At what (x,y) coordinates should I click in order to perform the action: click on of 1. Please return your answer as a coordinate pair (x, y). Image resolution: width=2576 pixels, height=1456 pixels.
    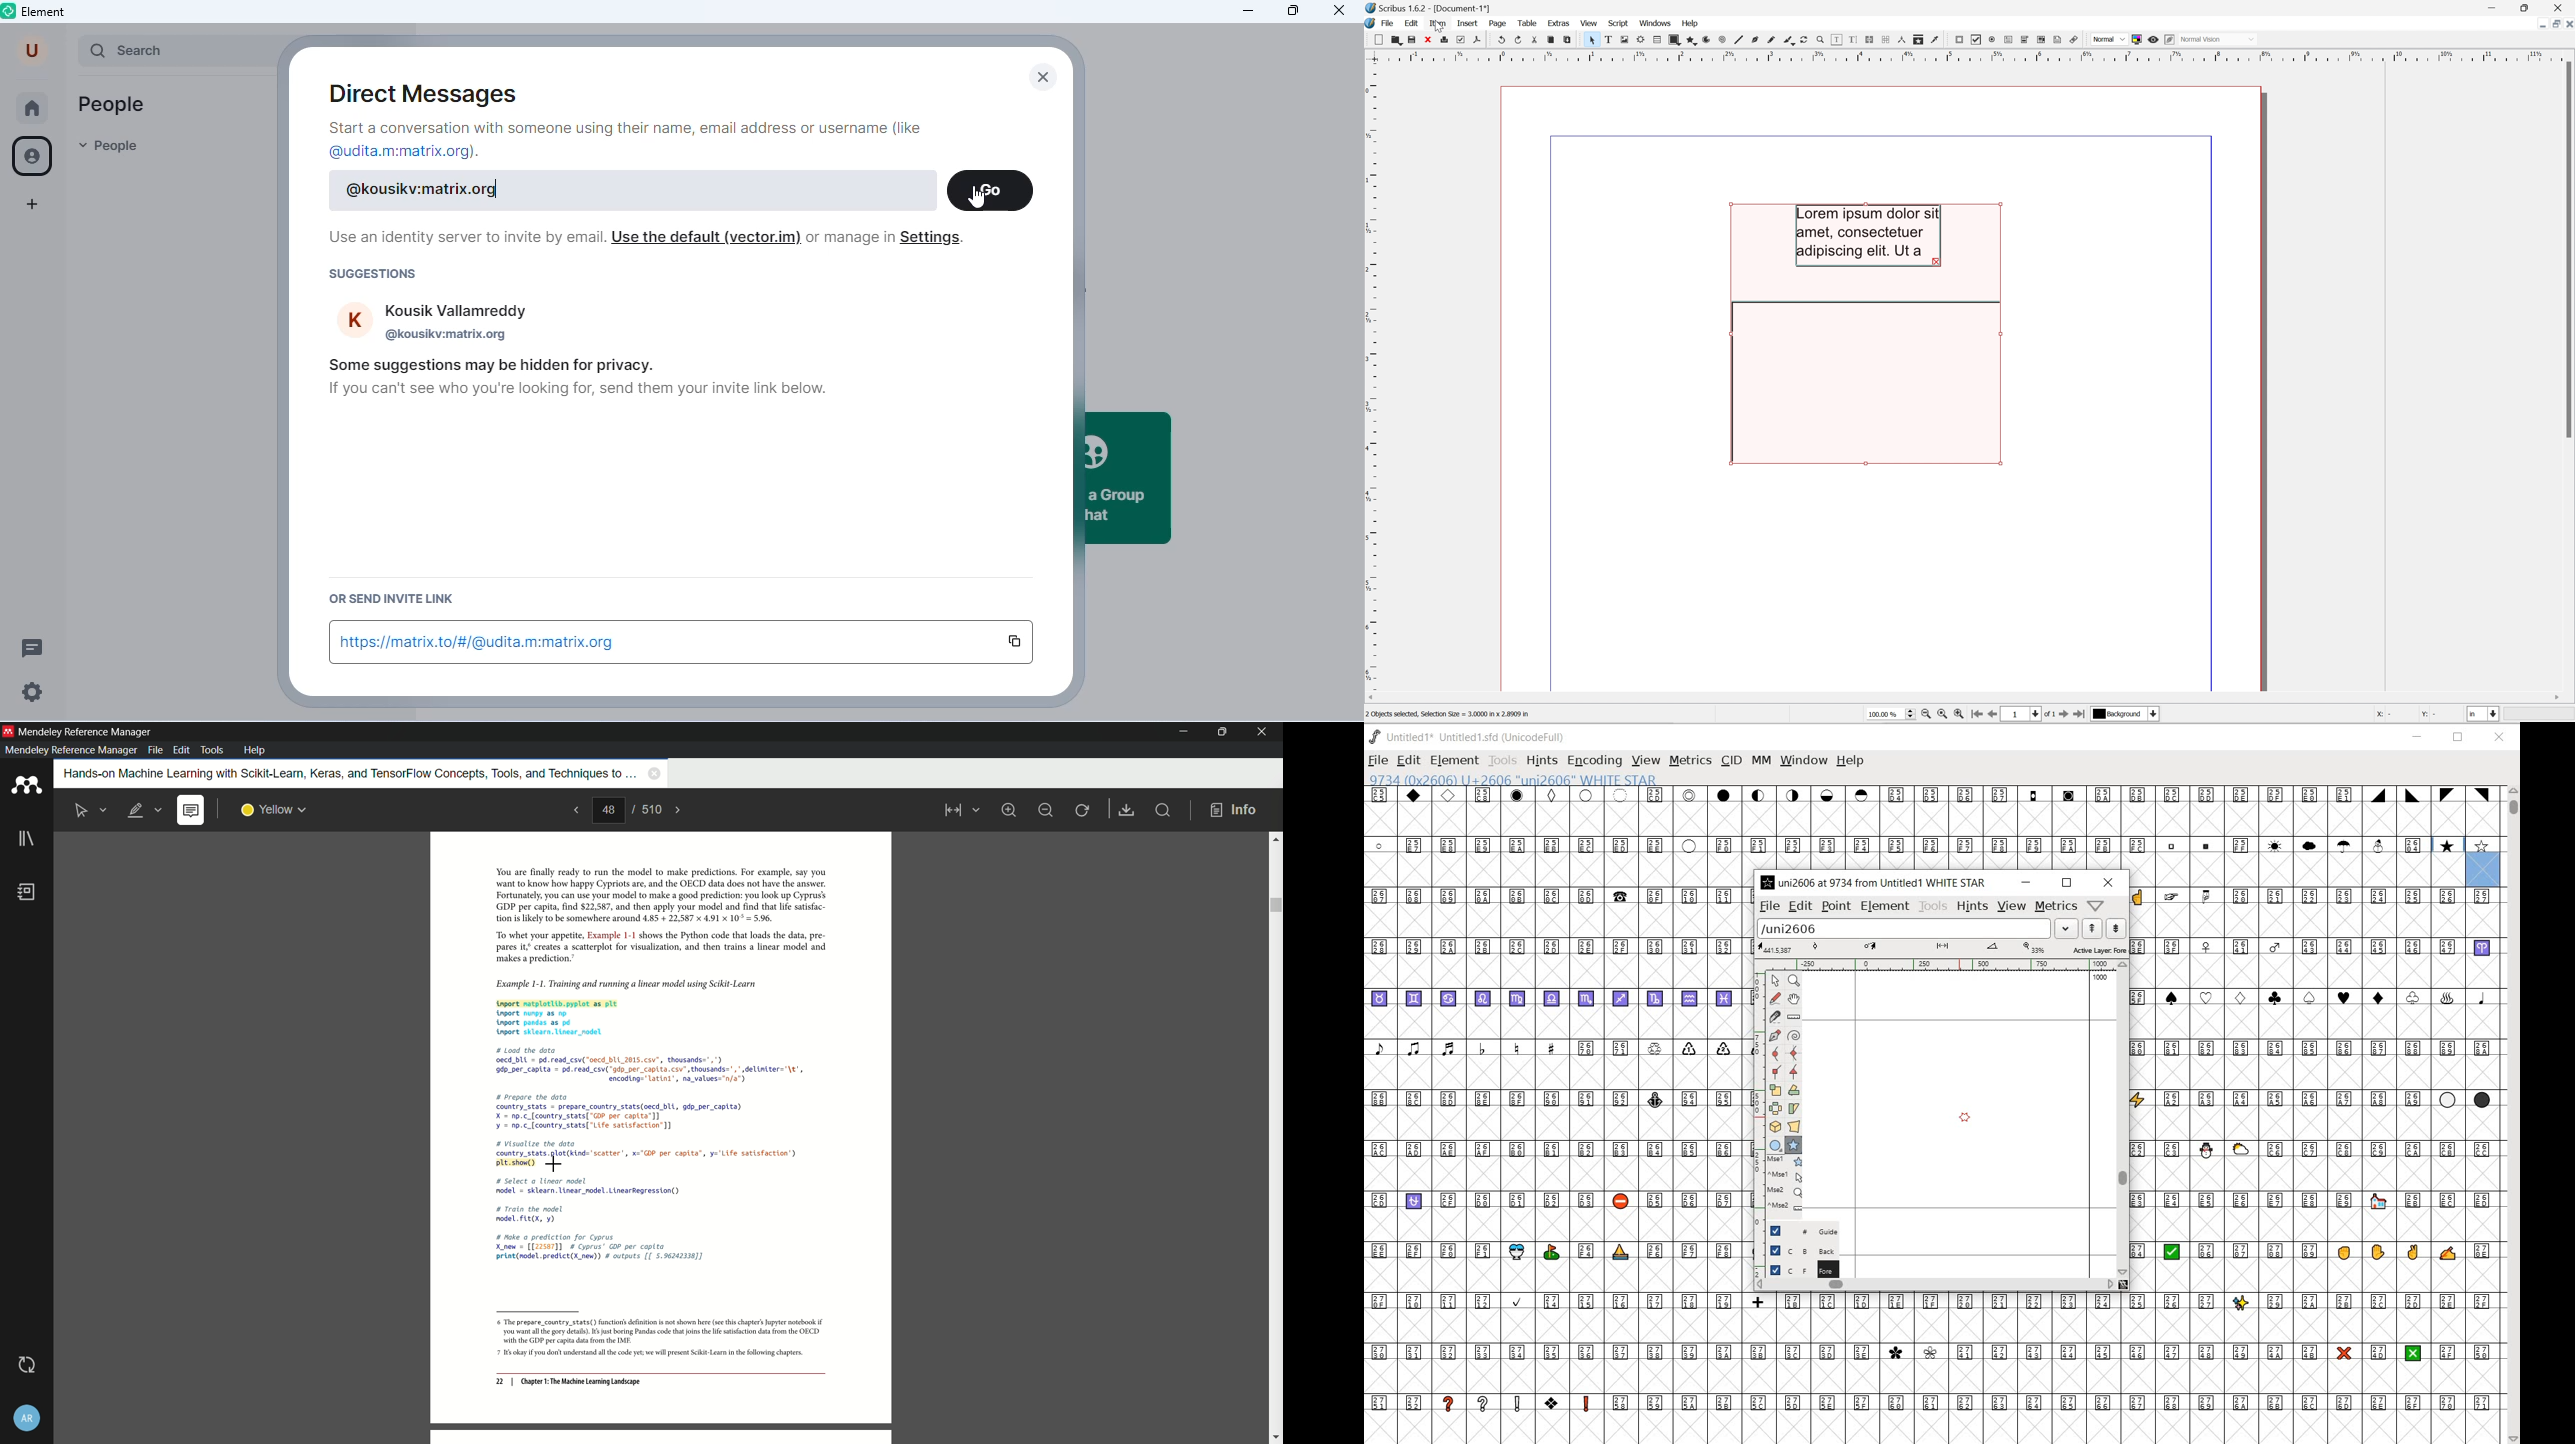
    Looking at the image, I should click on (2048, 715).